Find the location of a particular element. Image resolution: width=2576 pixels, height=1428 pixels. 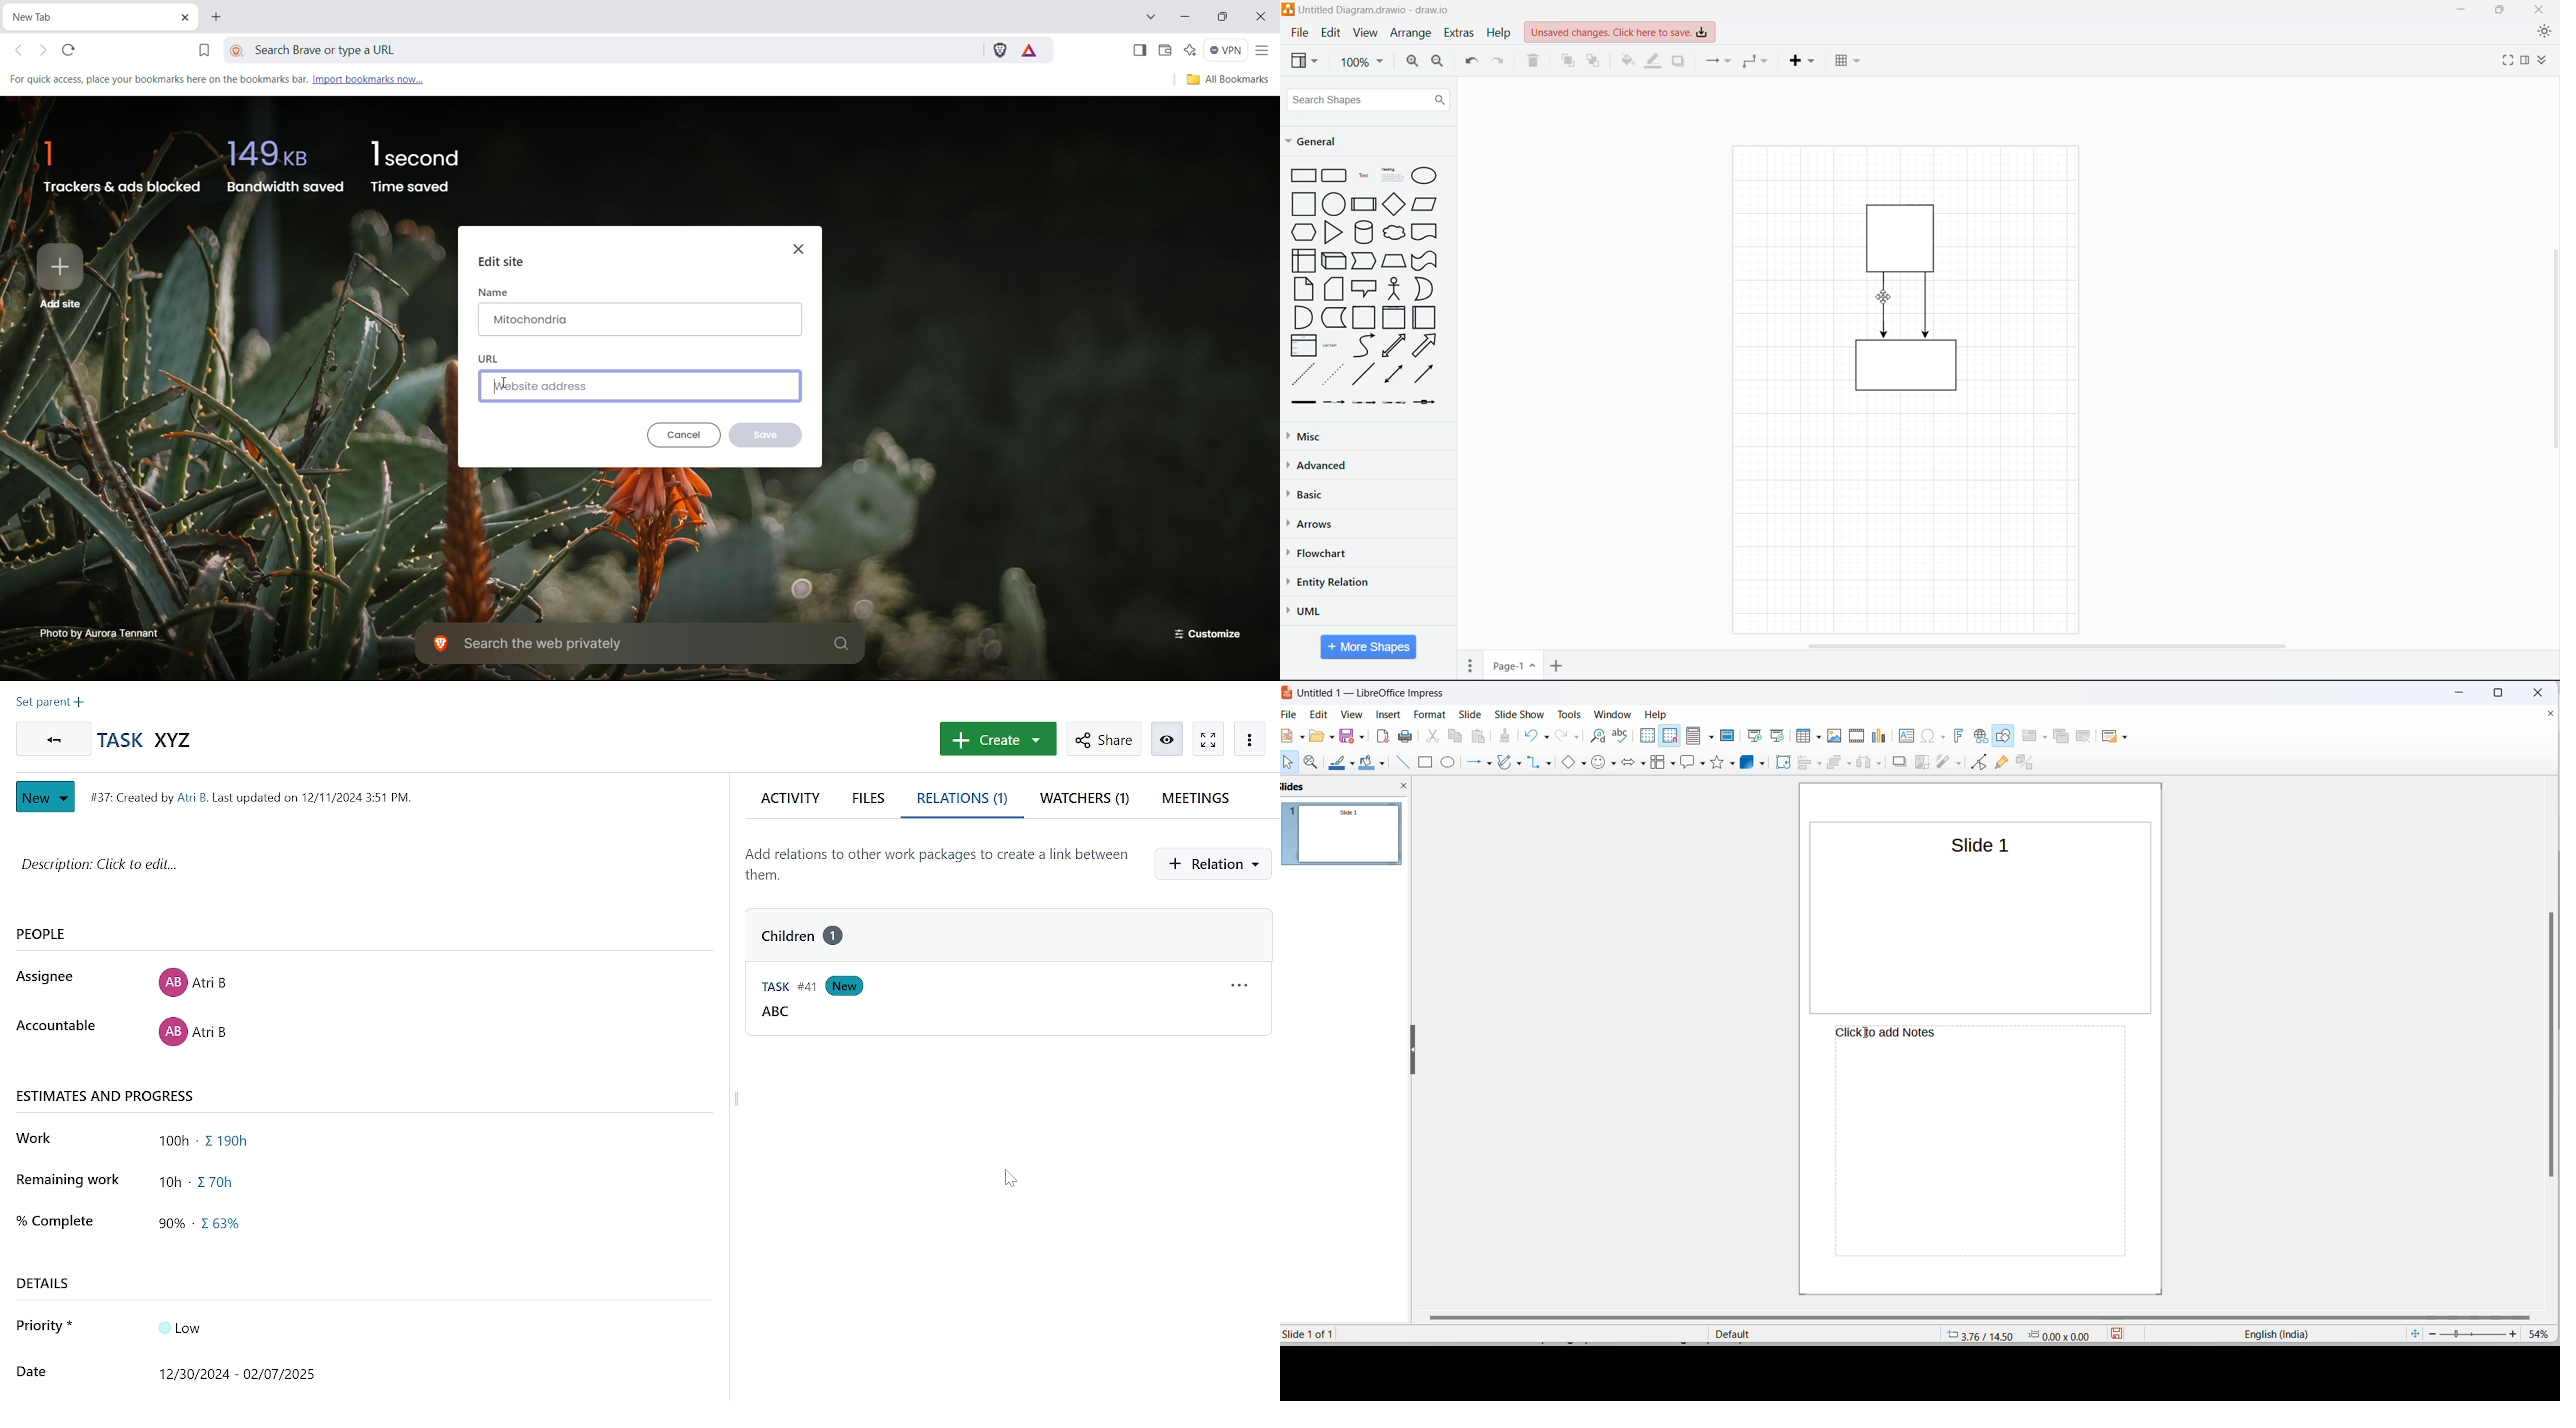

file title is located at coordinates (1368, 694).